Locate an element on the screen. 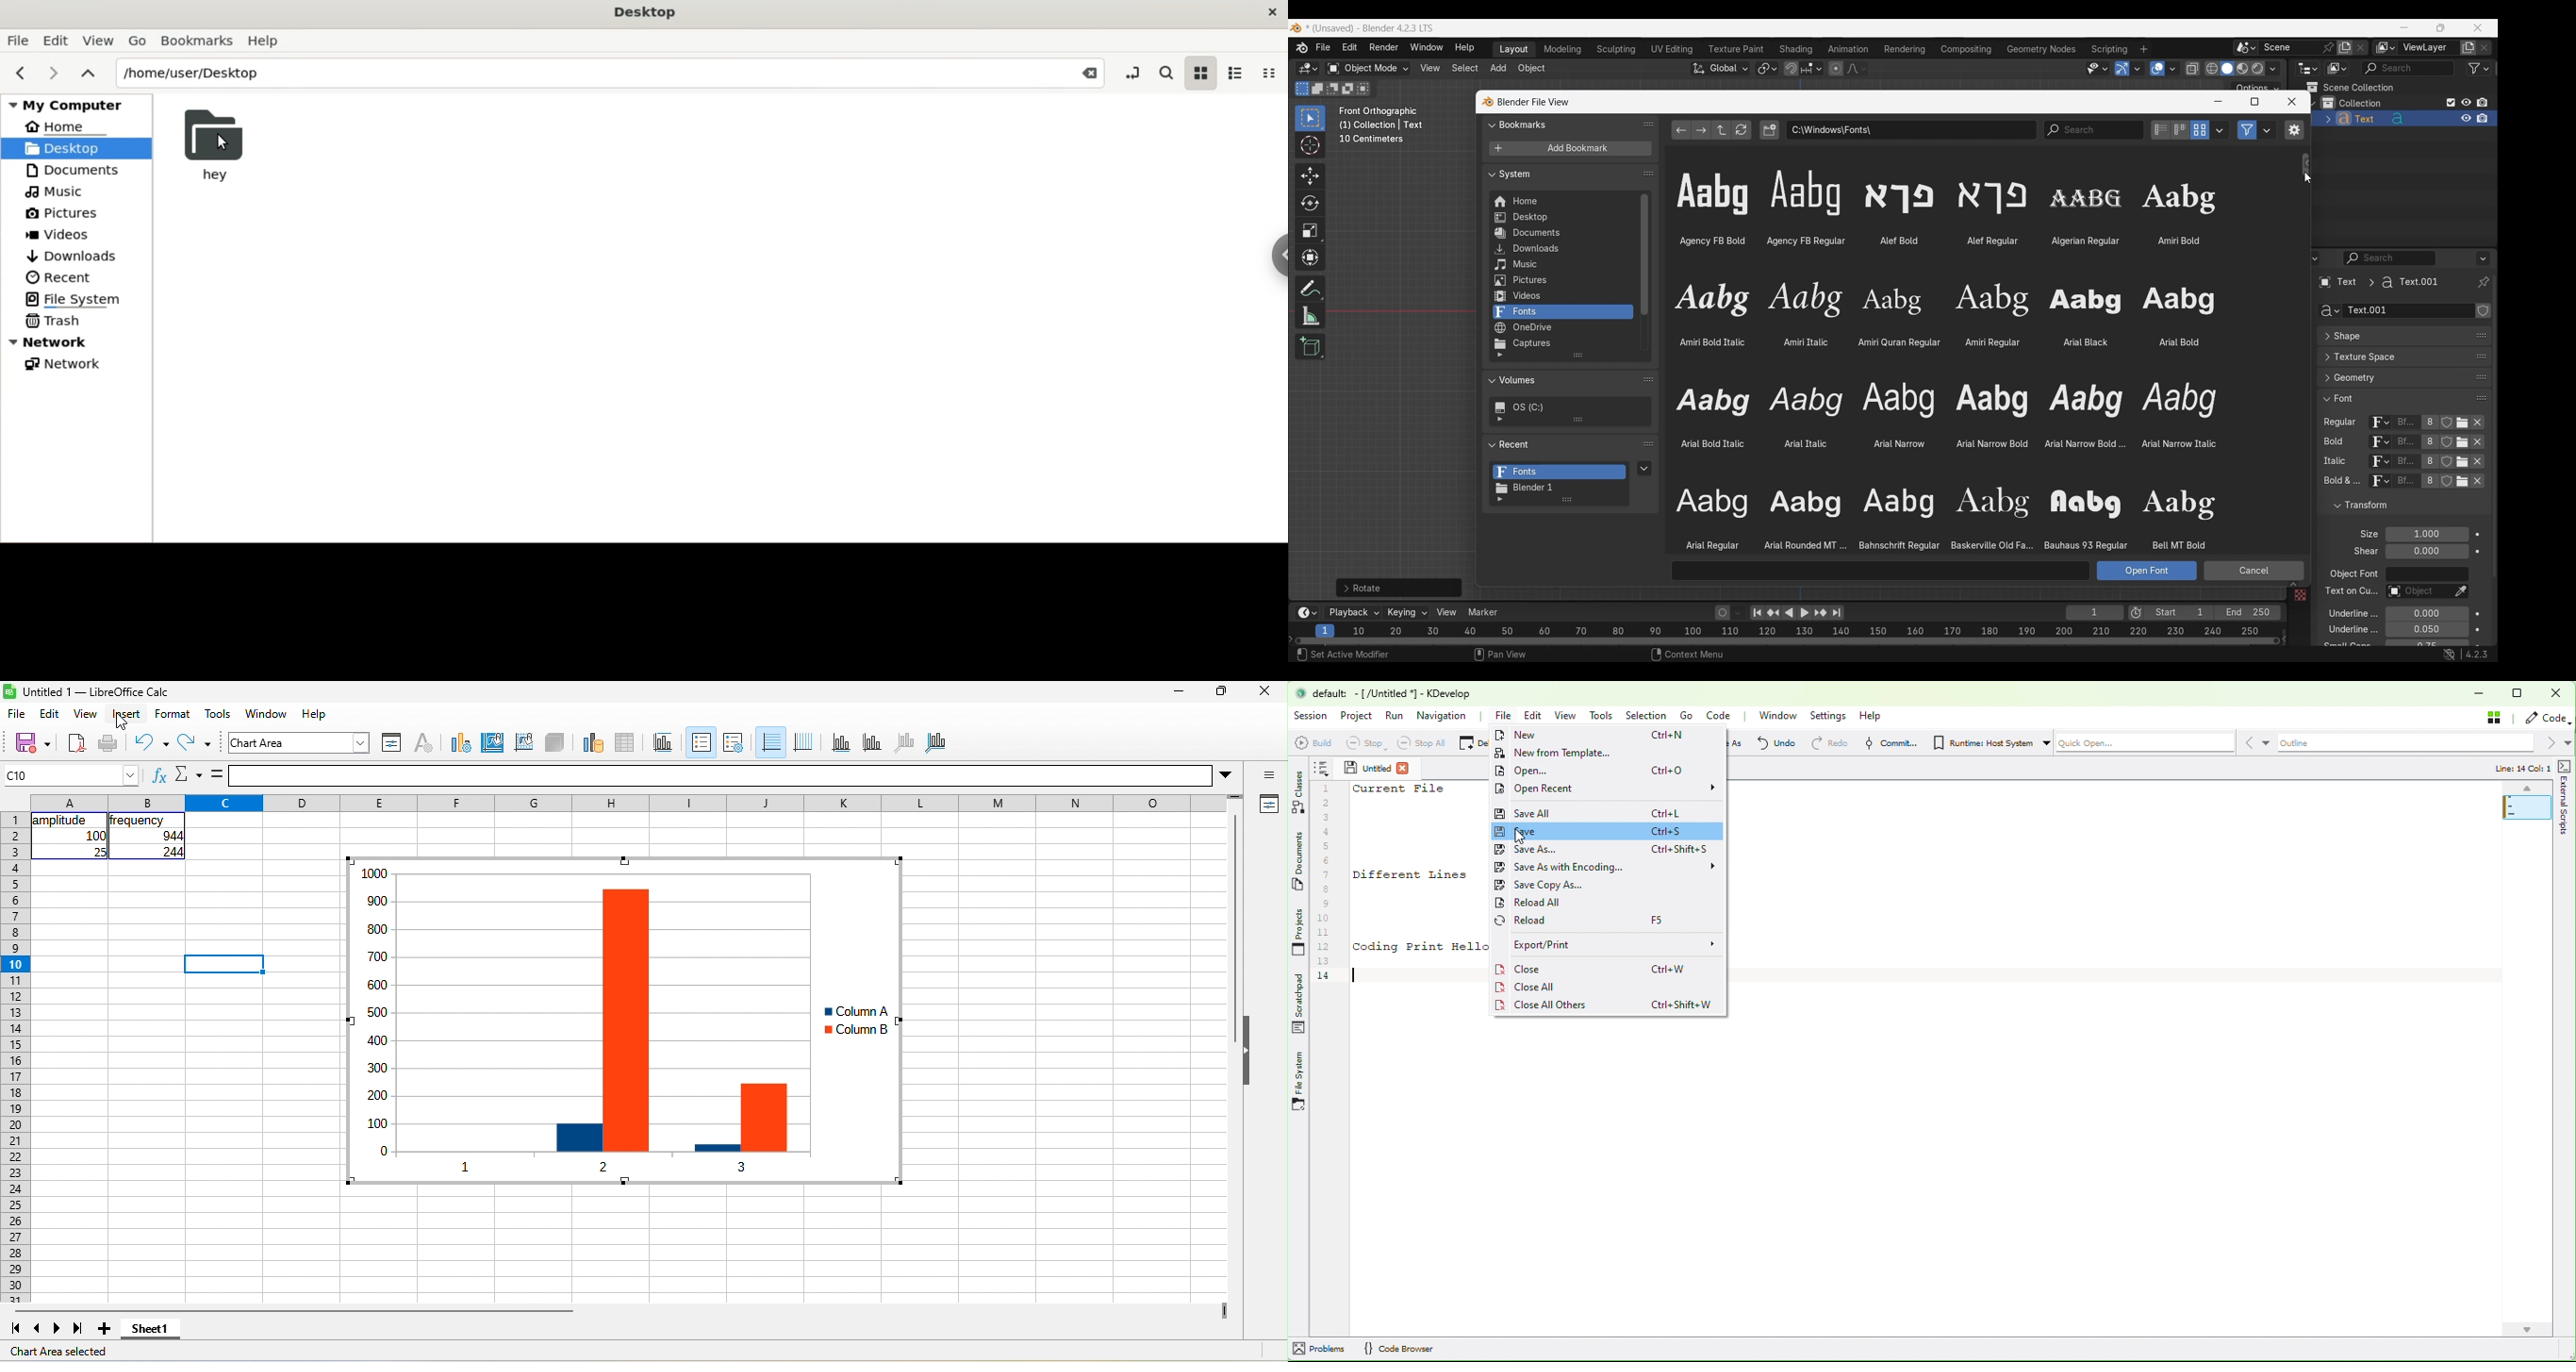 Image resolution: width=2576 pixels, height=1372 pixels. Desktop is located at coordinates (645, 11).